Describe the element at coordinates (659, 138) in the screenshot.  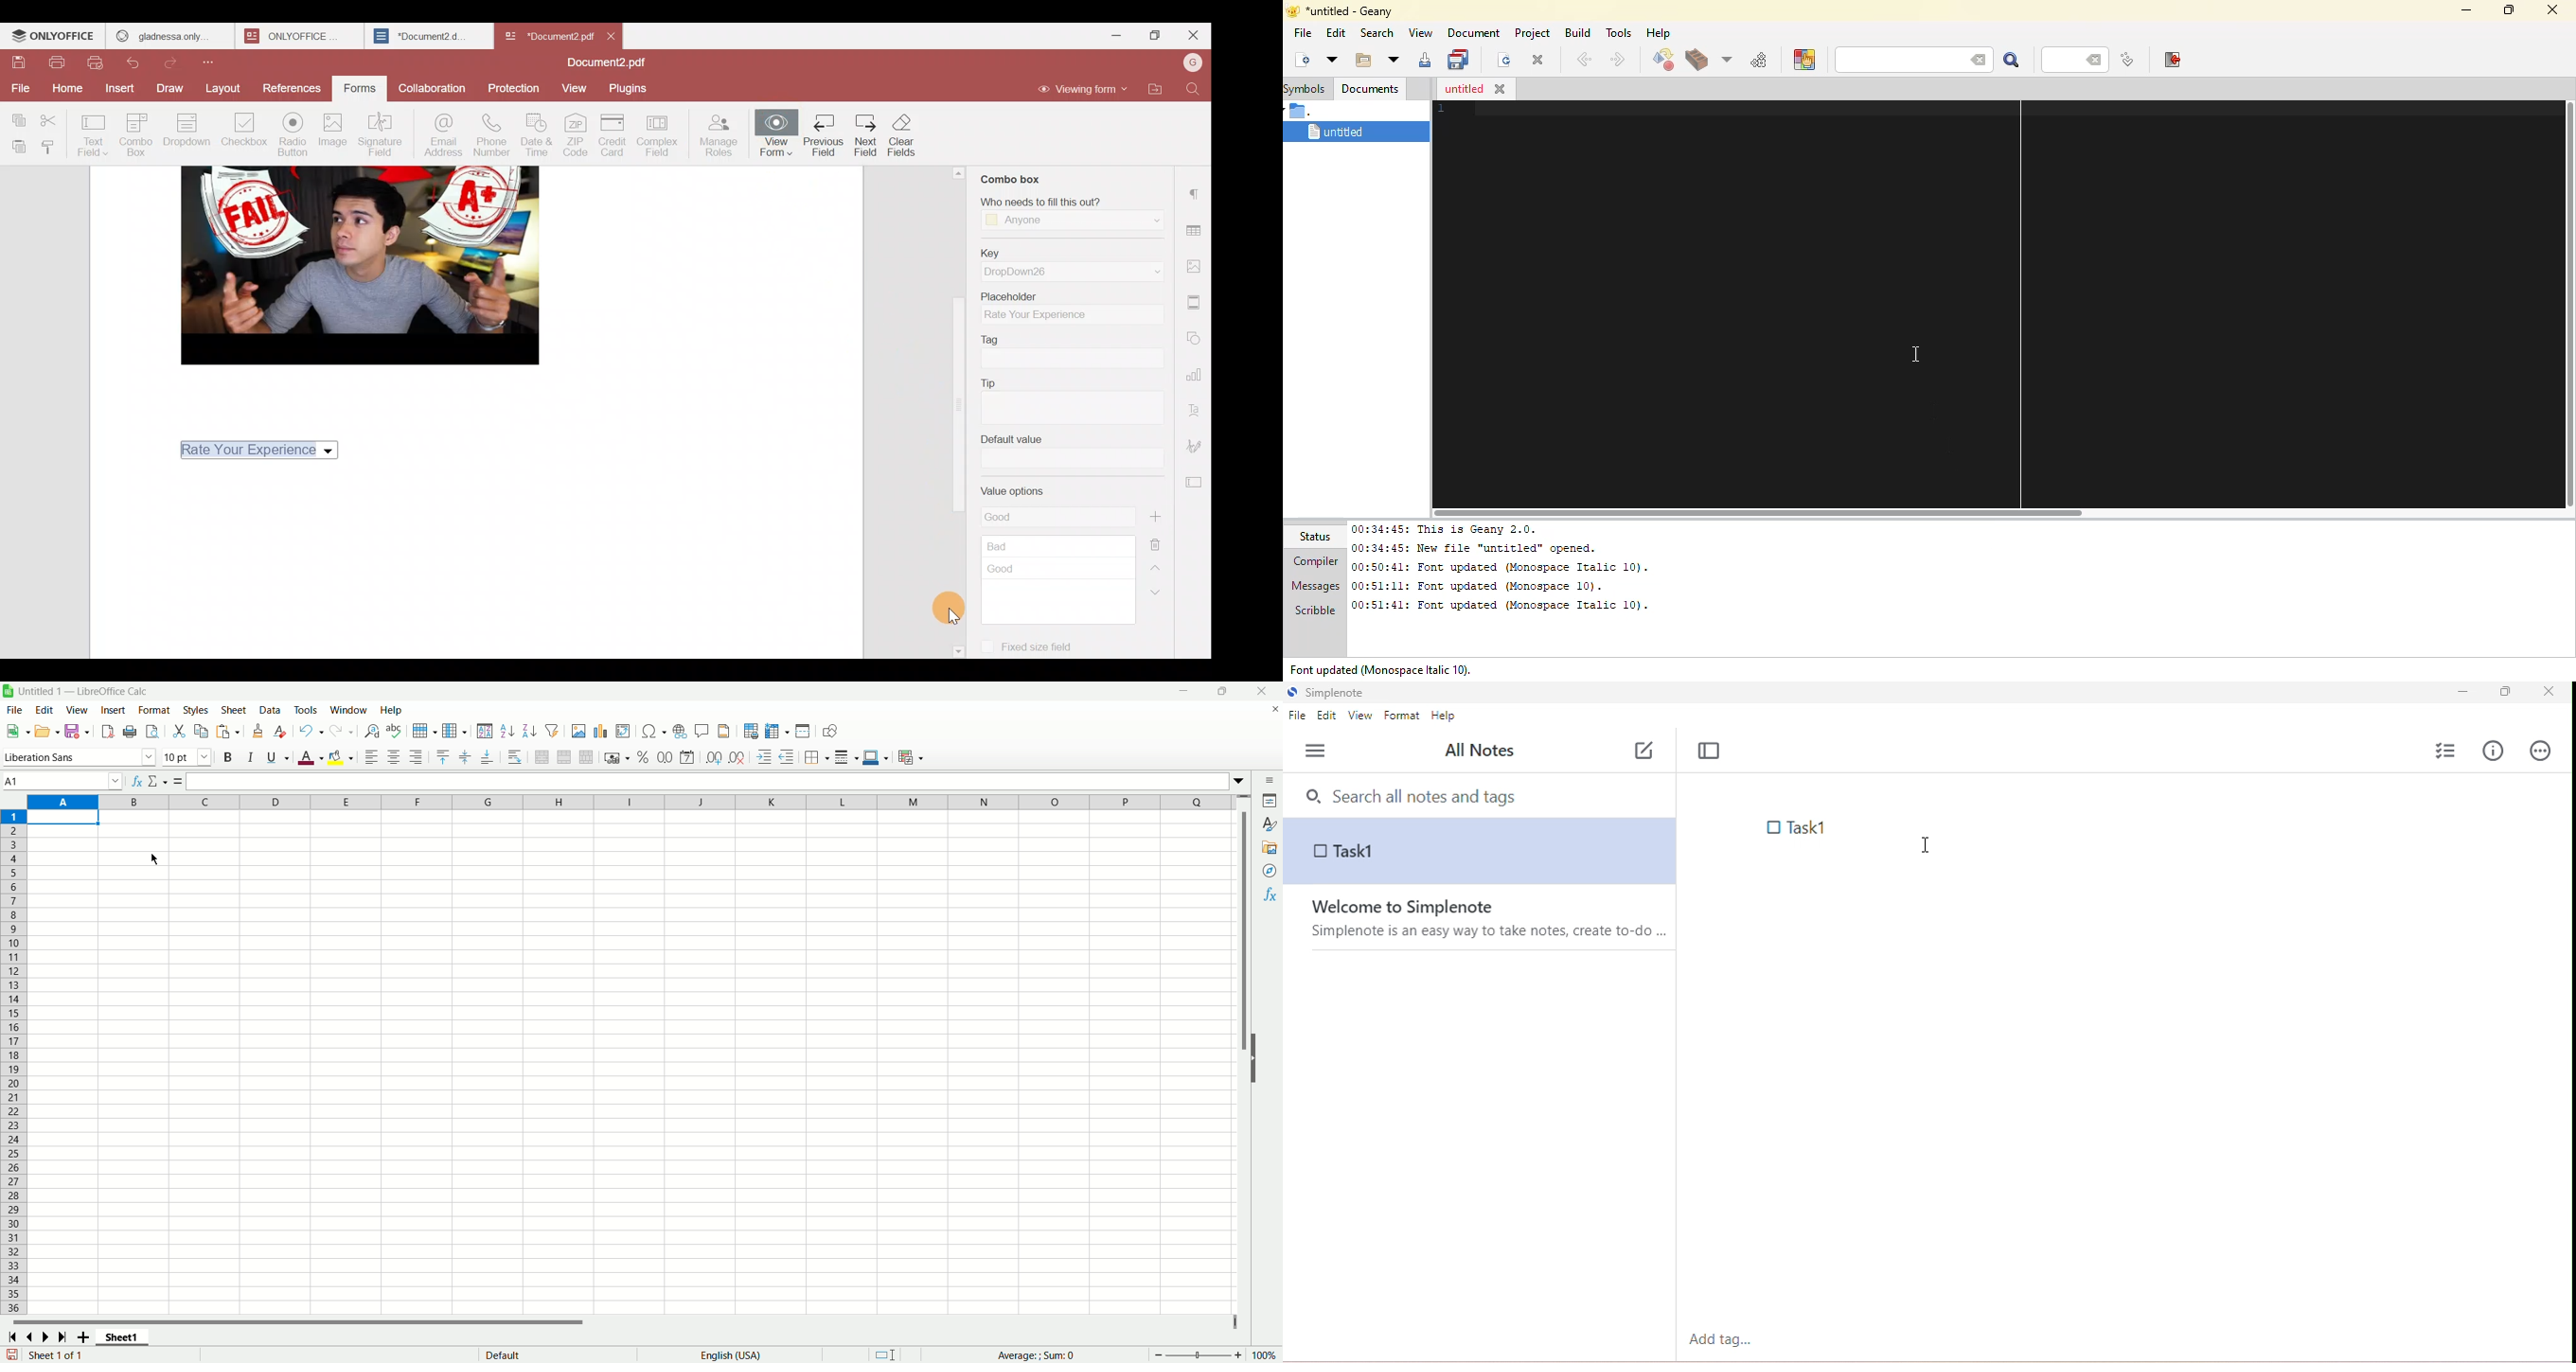
I see `Complex field` at that location.